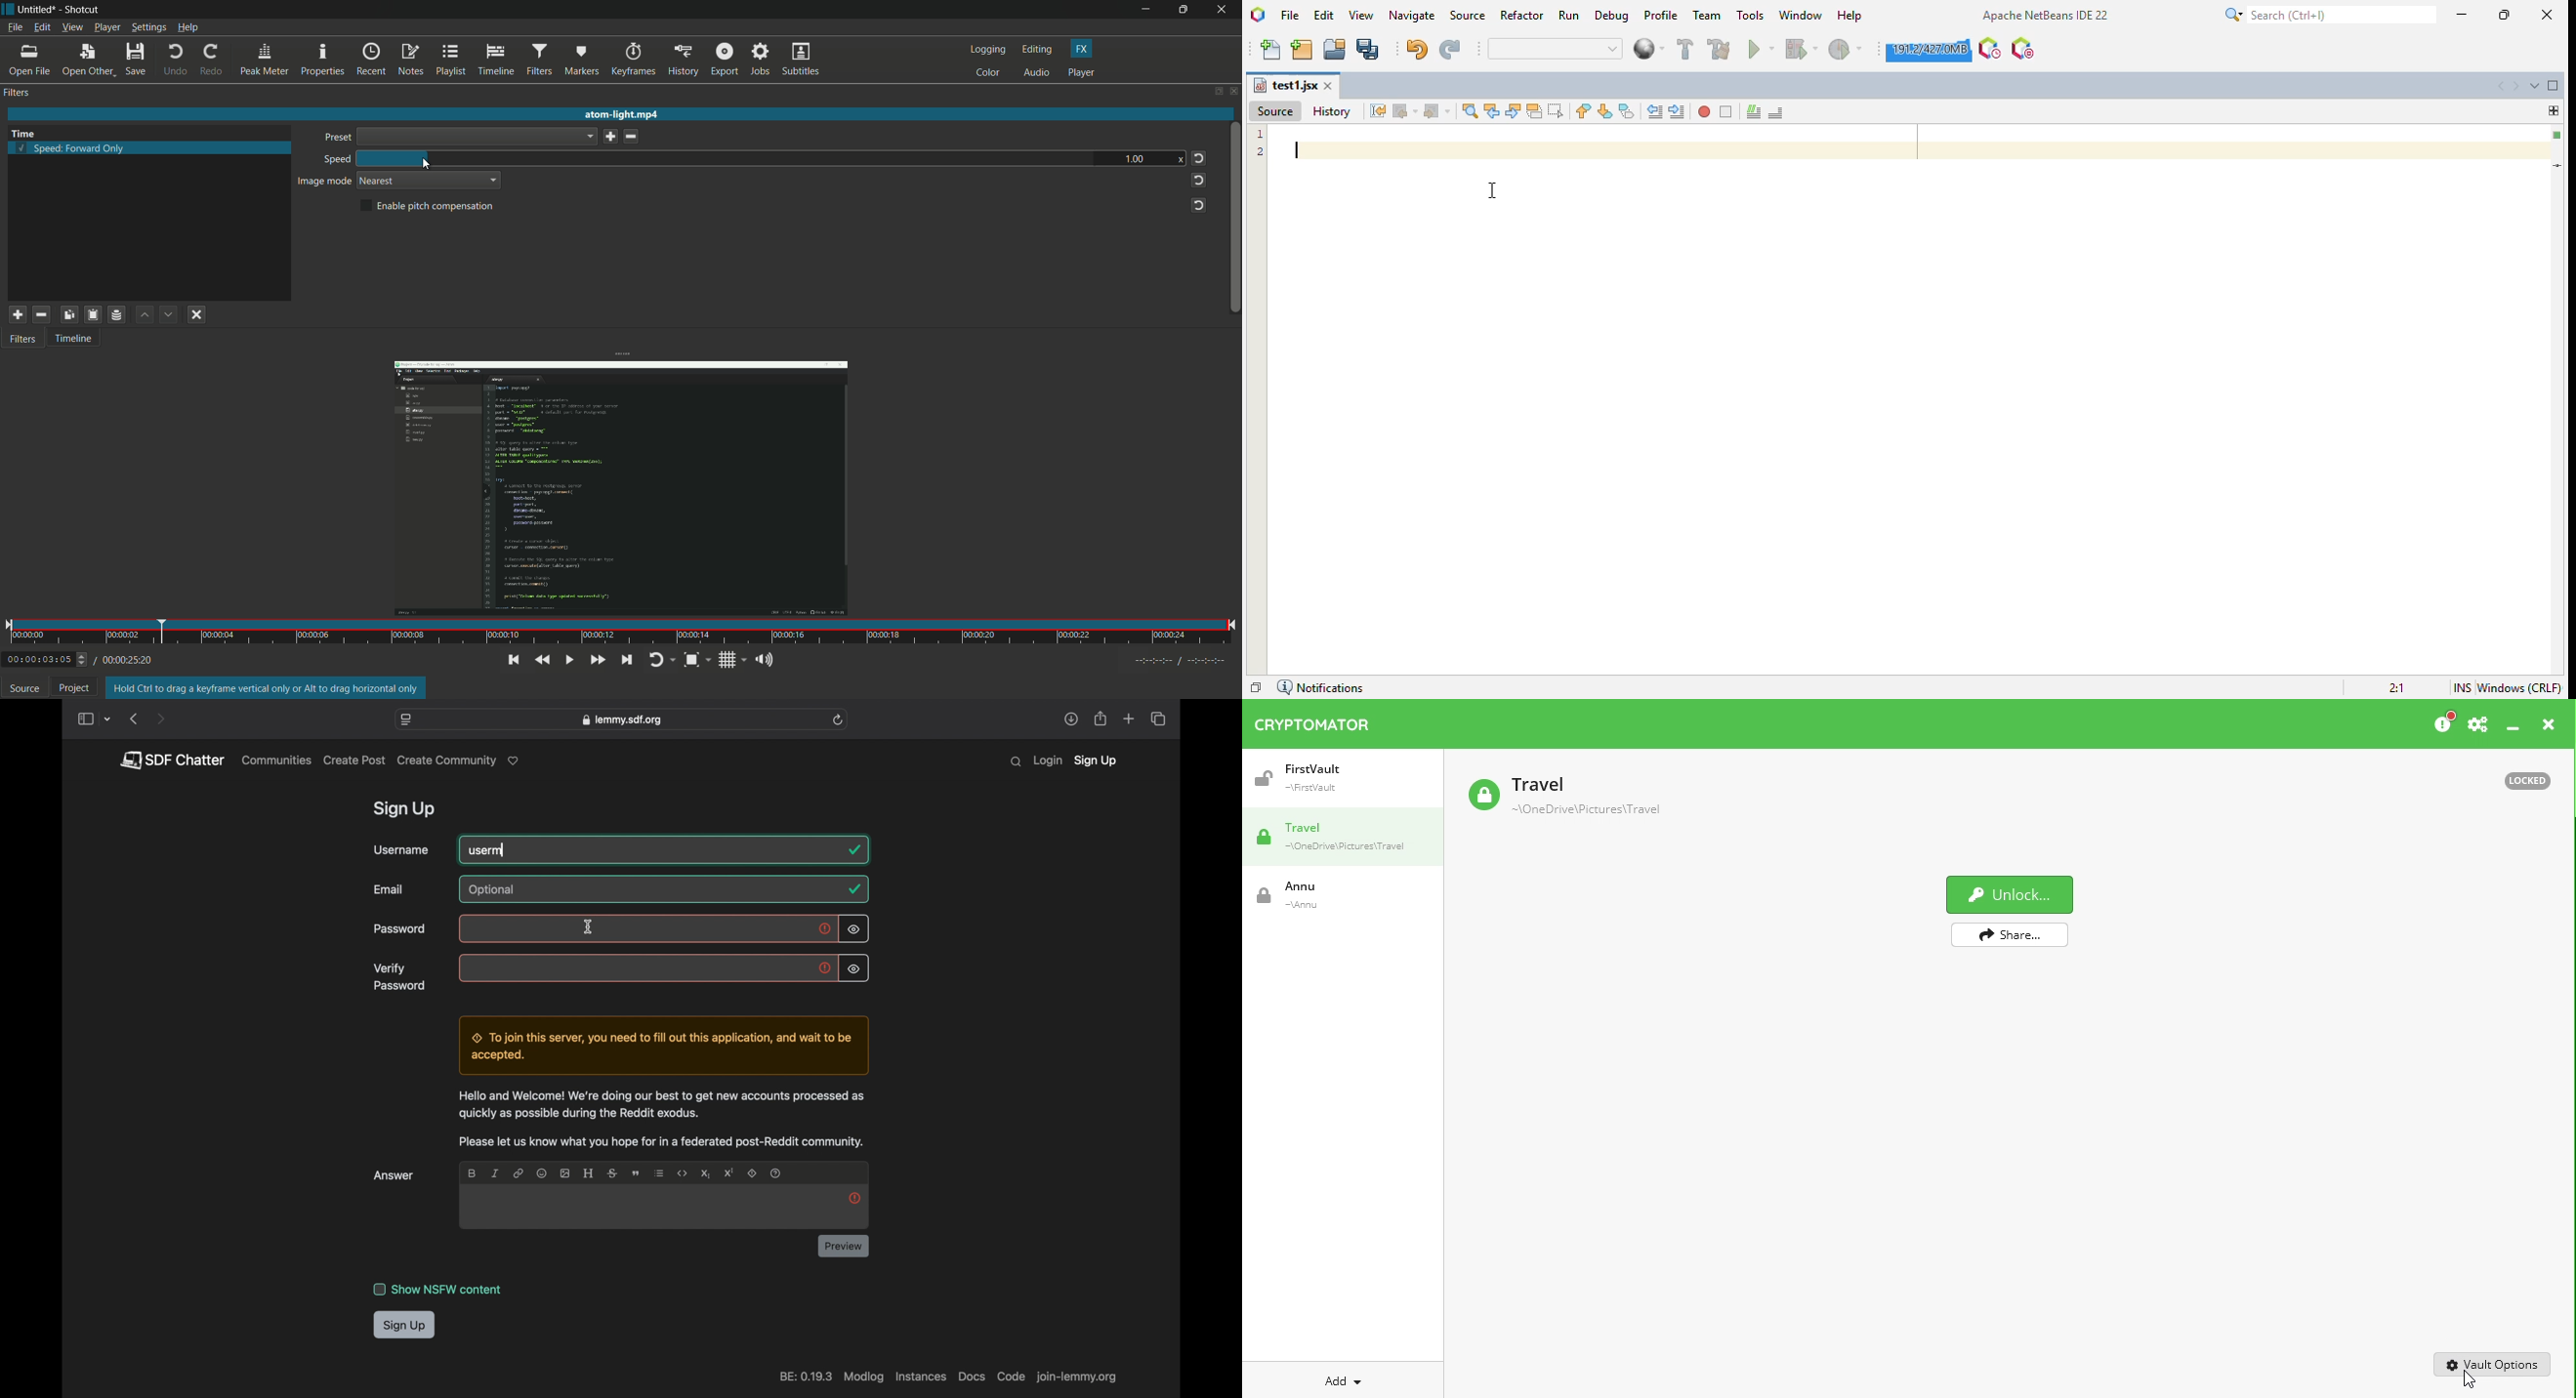  Describe the element at coordinates (725, 60) in the screenshot. I see `export` at that location.